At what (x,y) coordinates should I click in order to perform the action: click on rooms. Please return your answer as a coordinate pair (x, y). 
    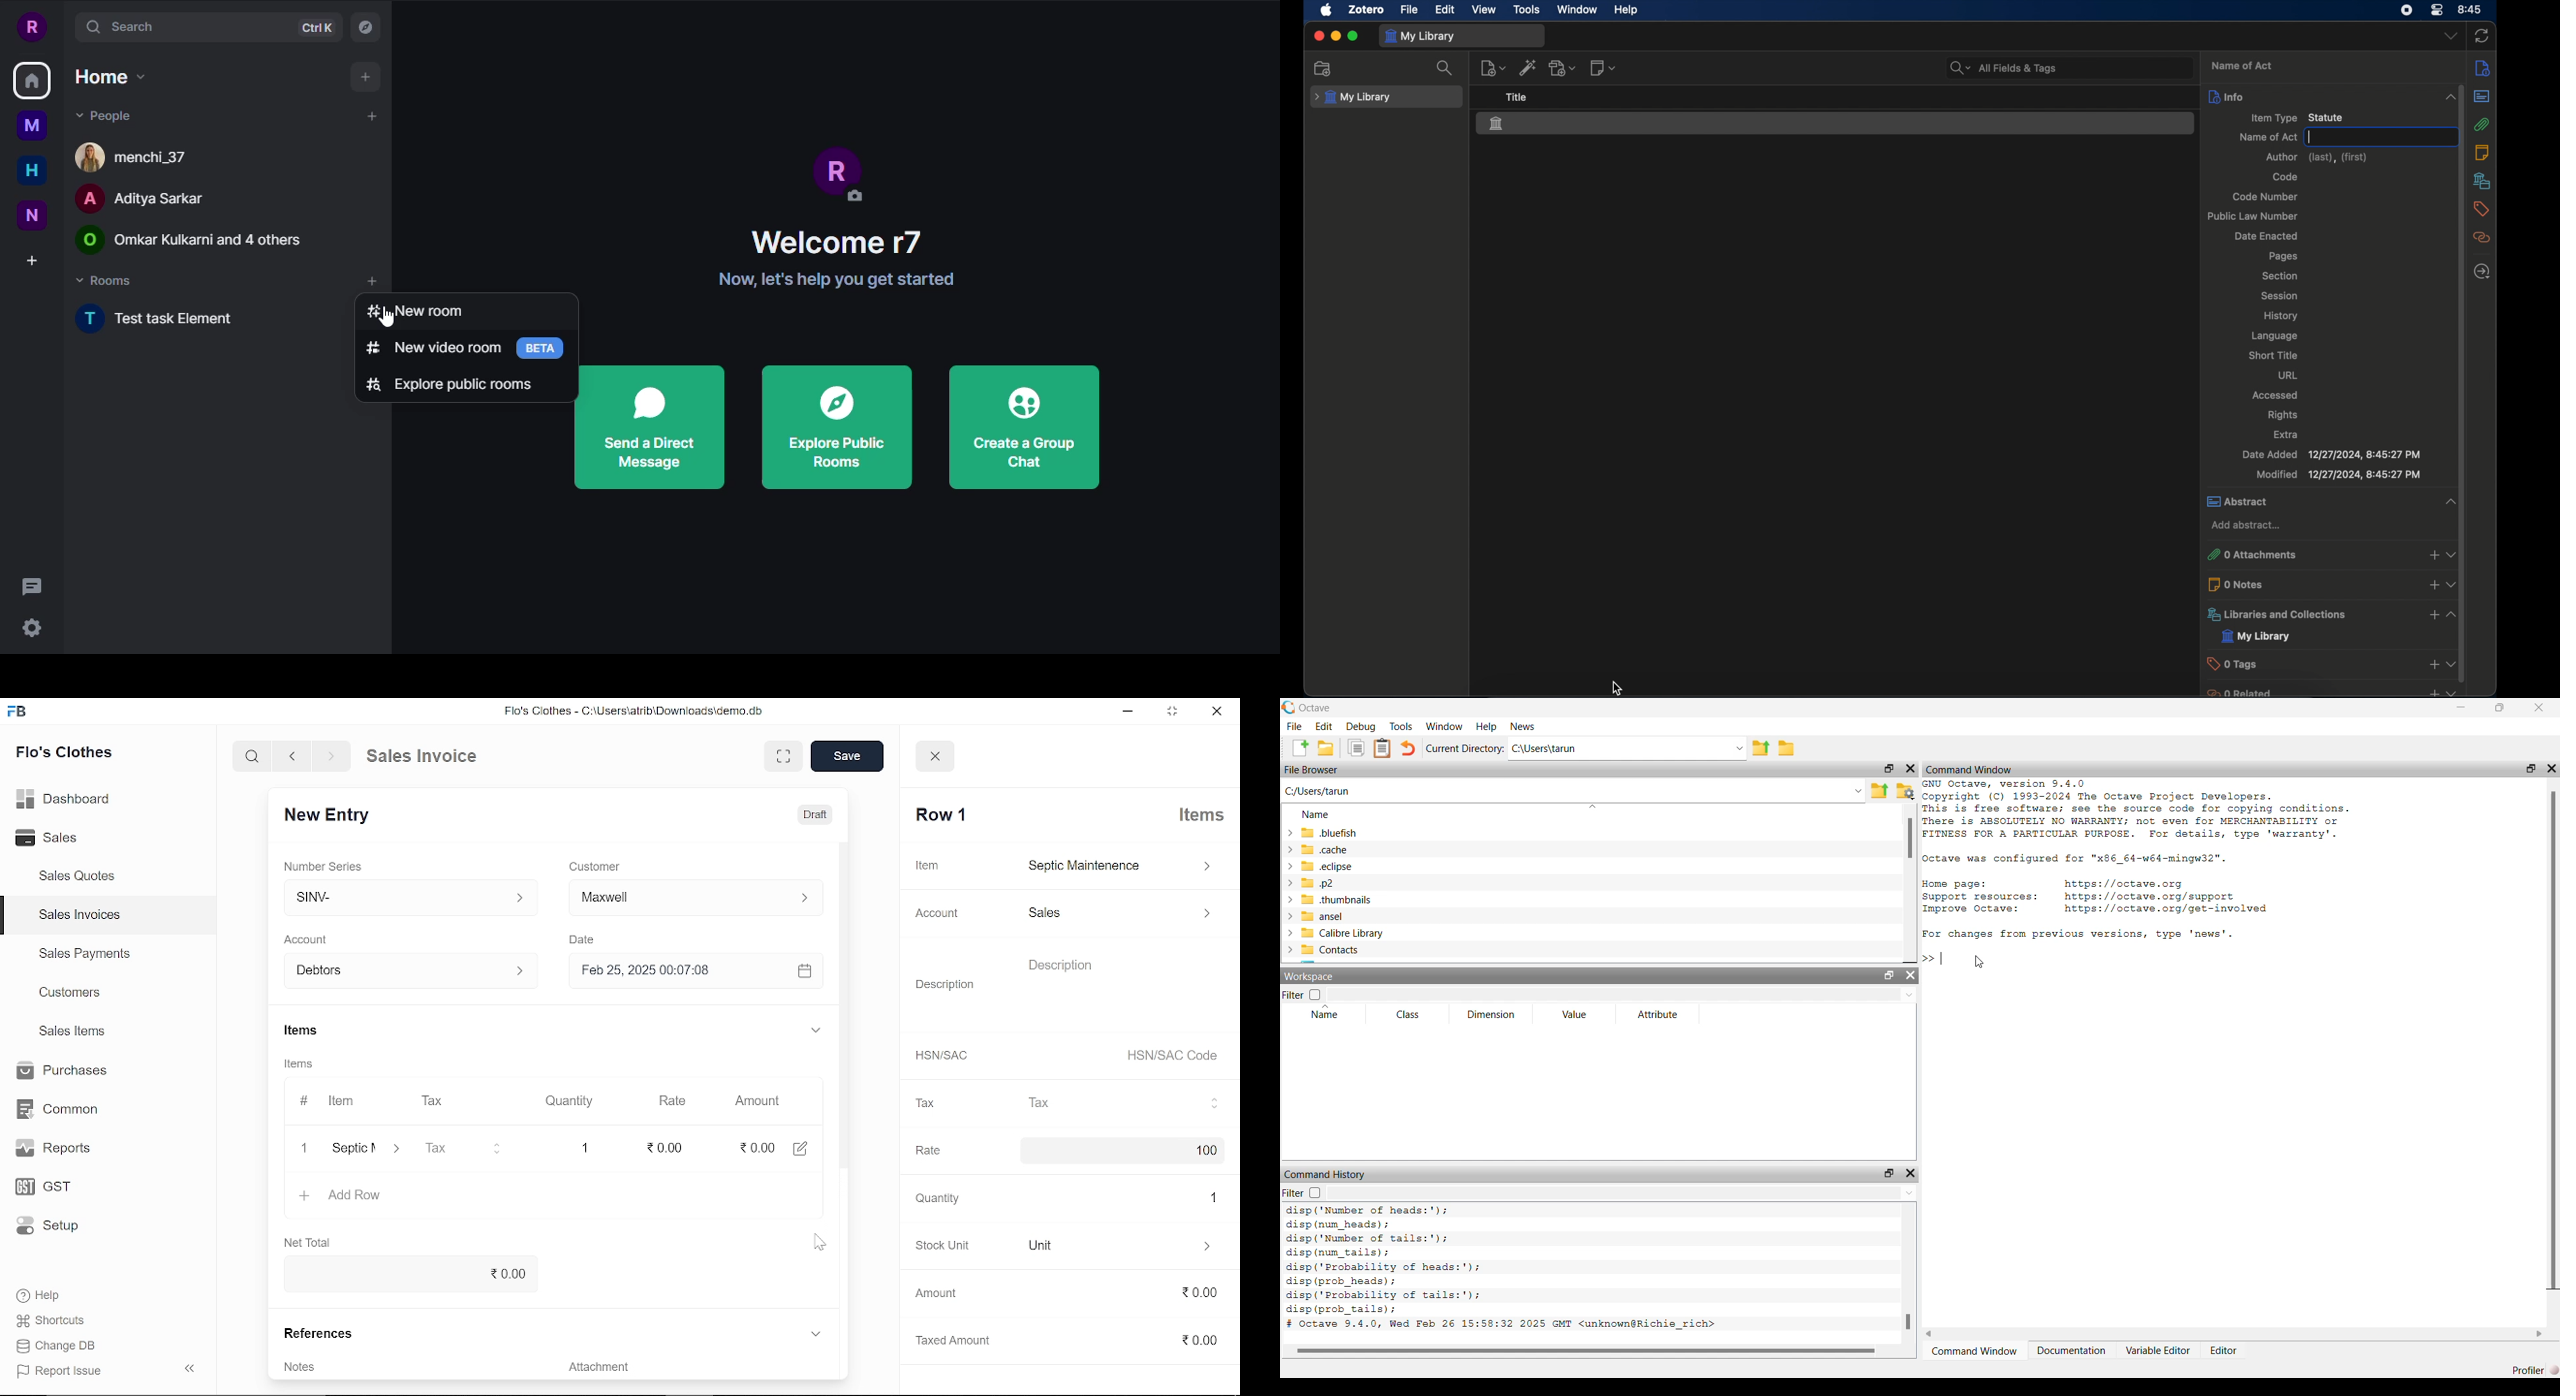
    Looking at the image, I should click on (106, 281).